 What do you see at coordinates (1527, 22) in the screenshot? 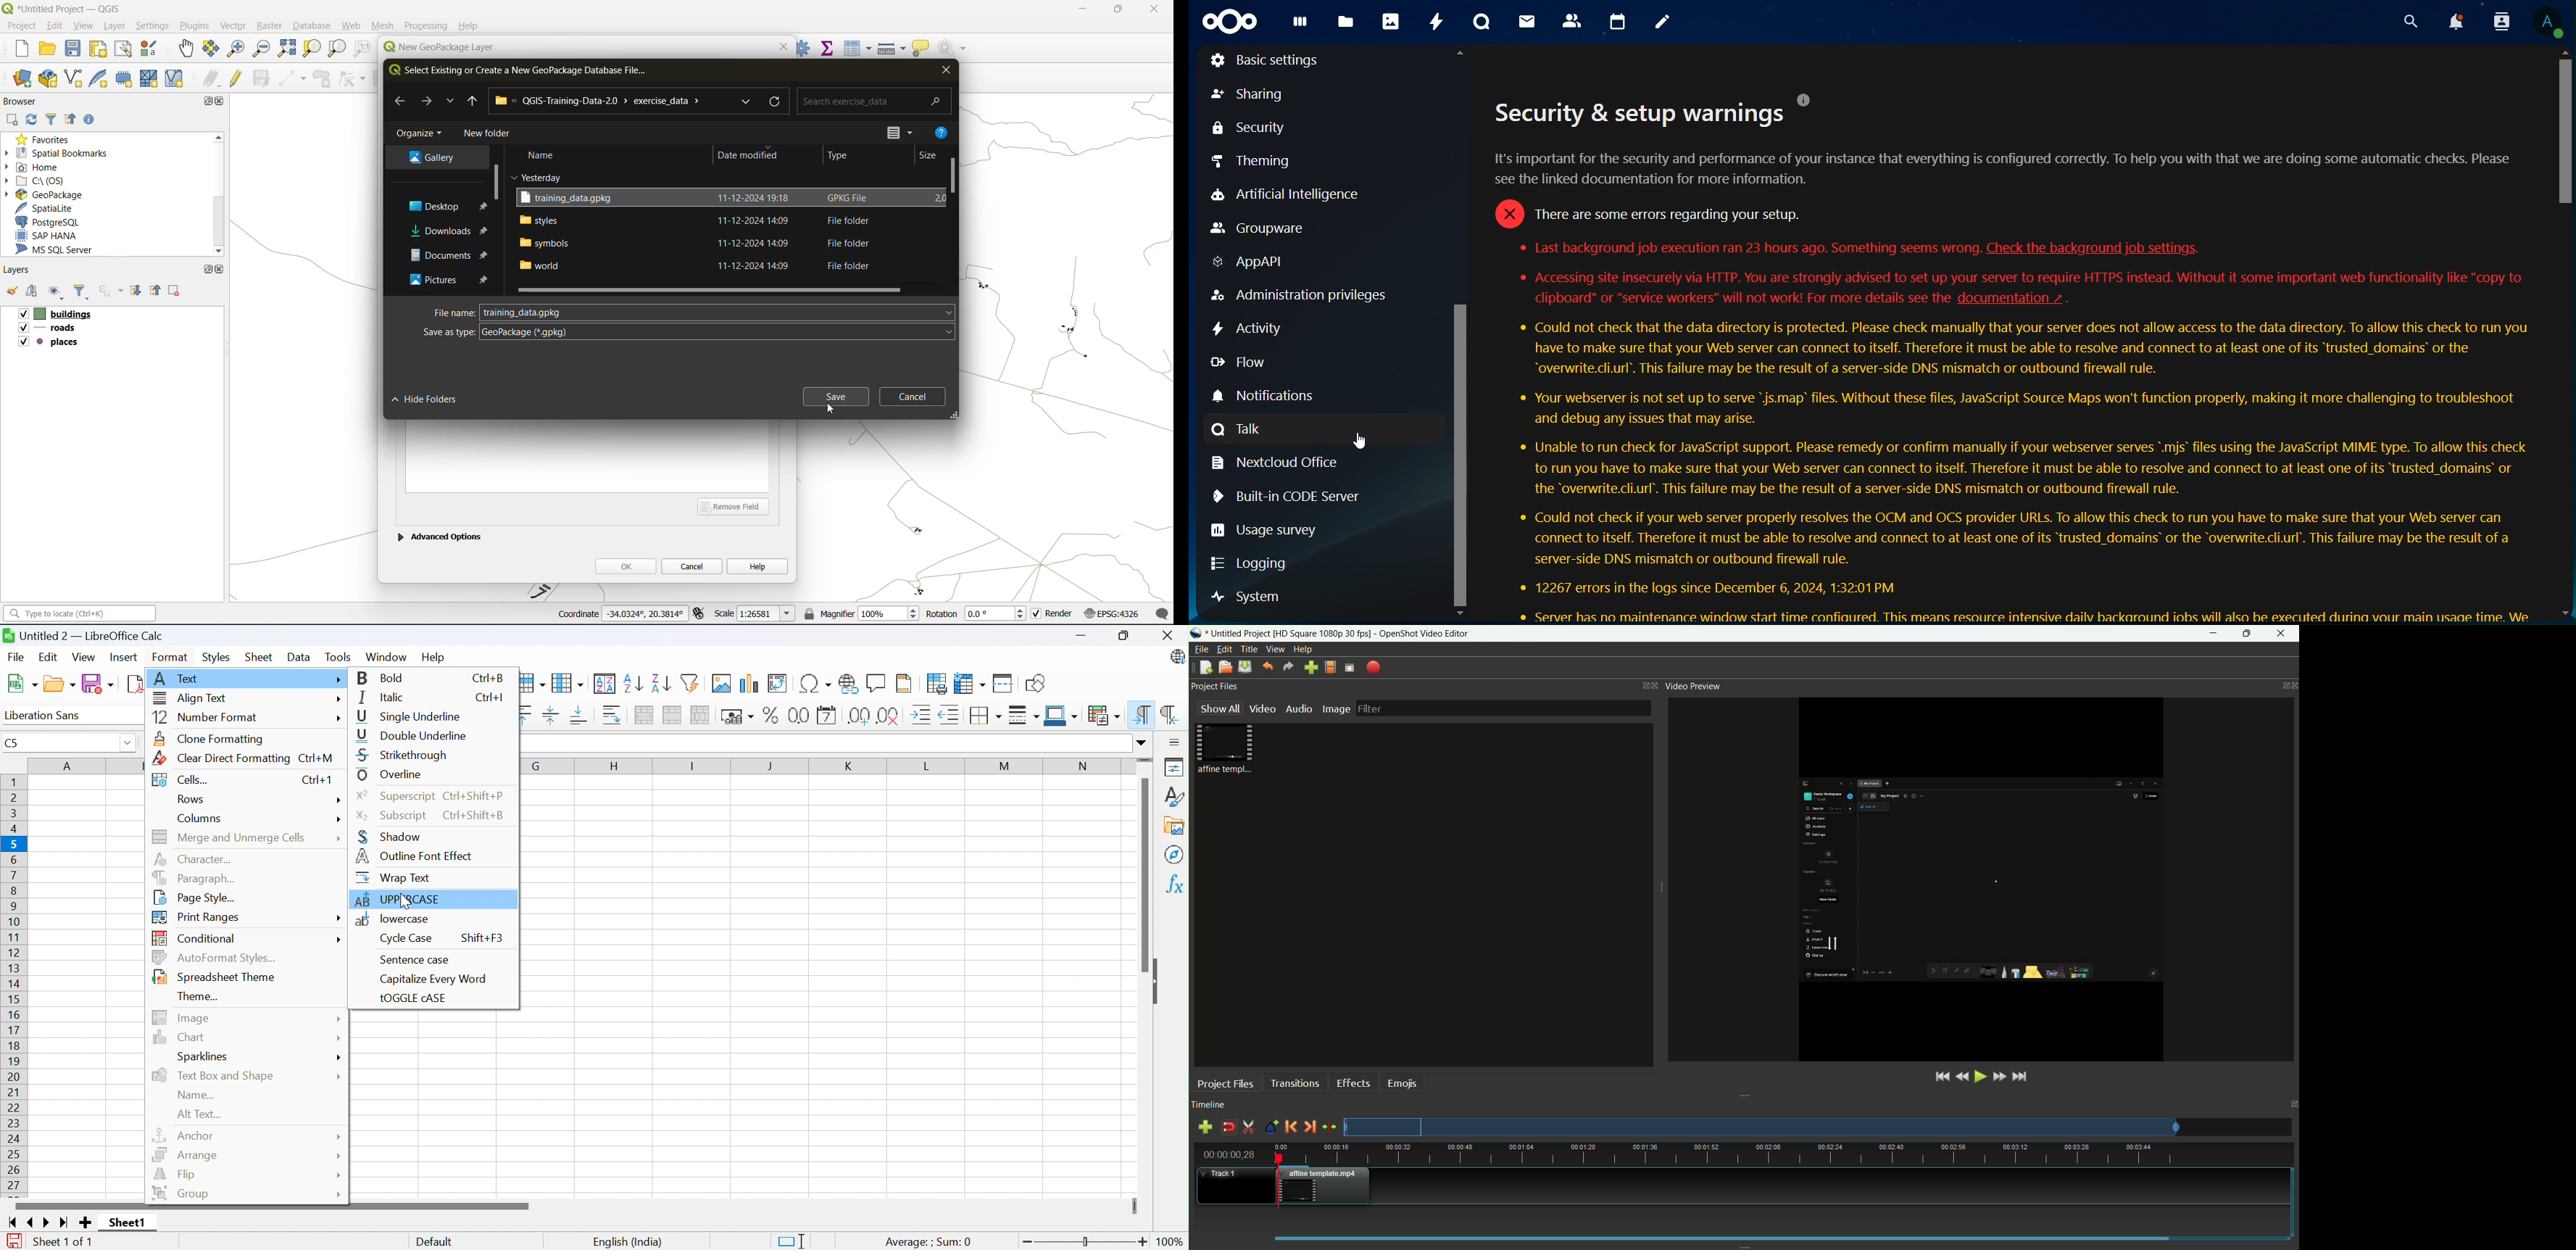
I see `mail` at bounding box center [1527, 22].